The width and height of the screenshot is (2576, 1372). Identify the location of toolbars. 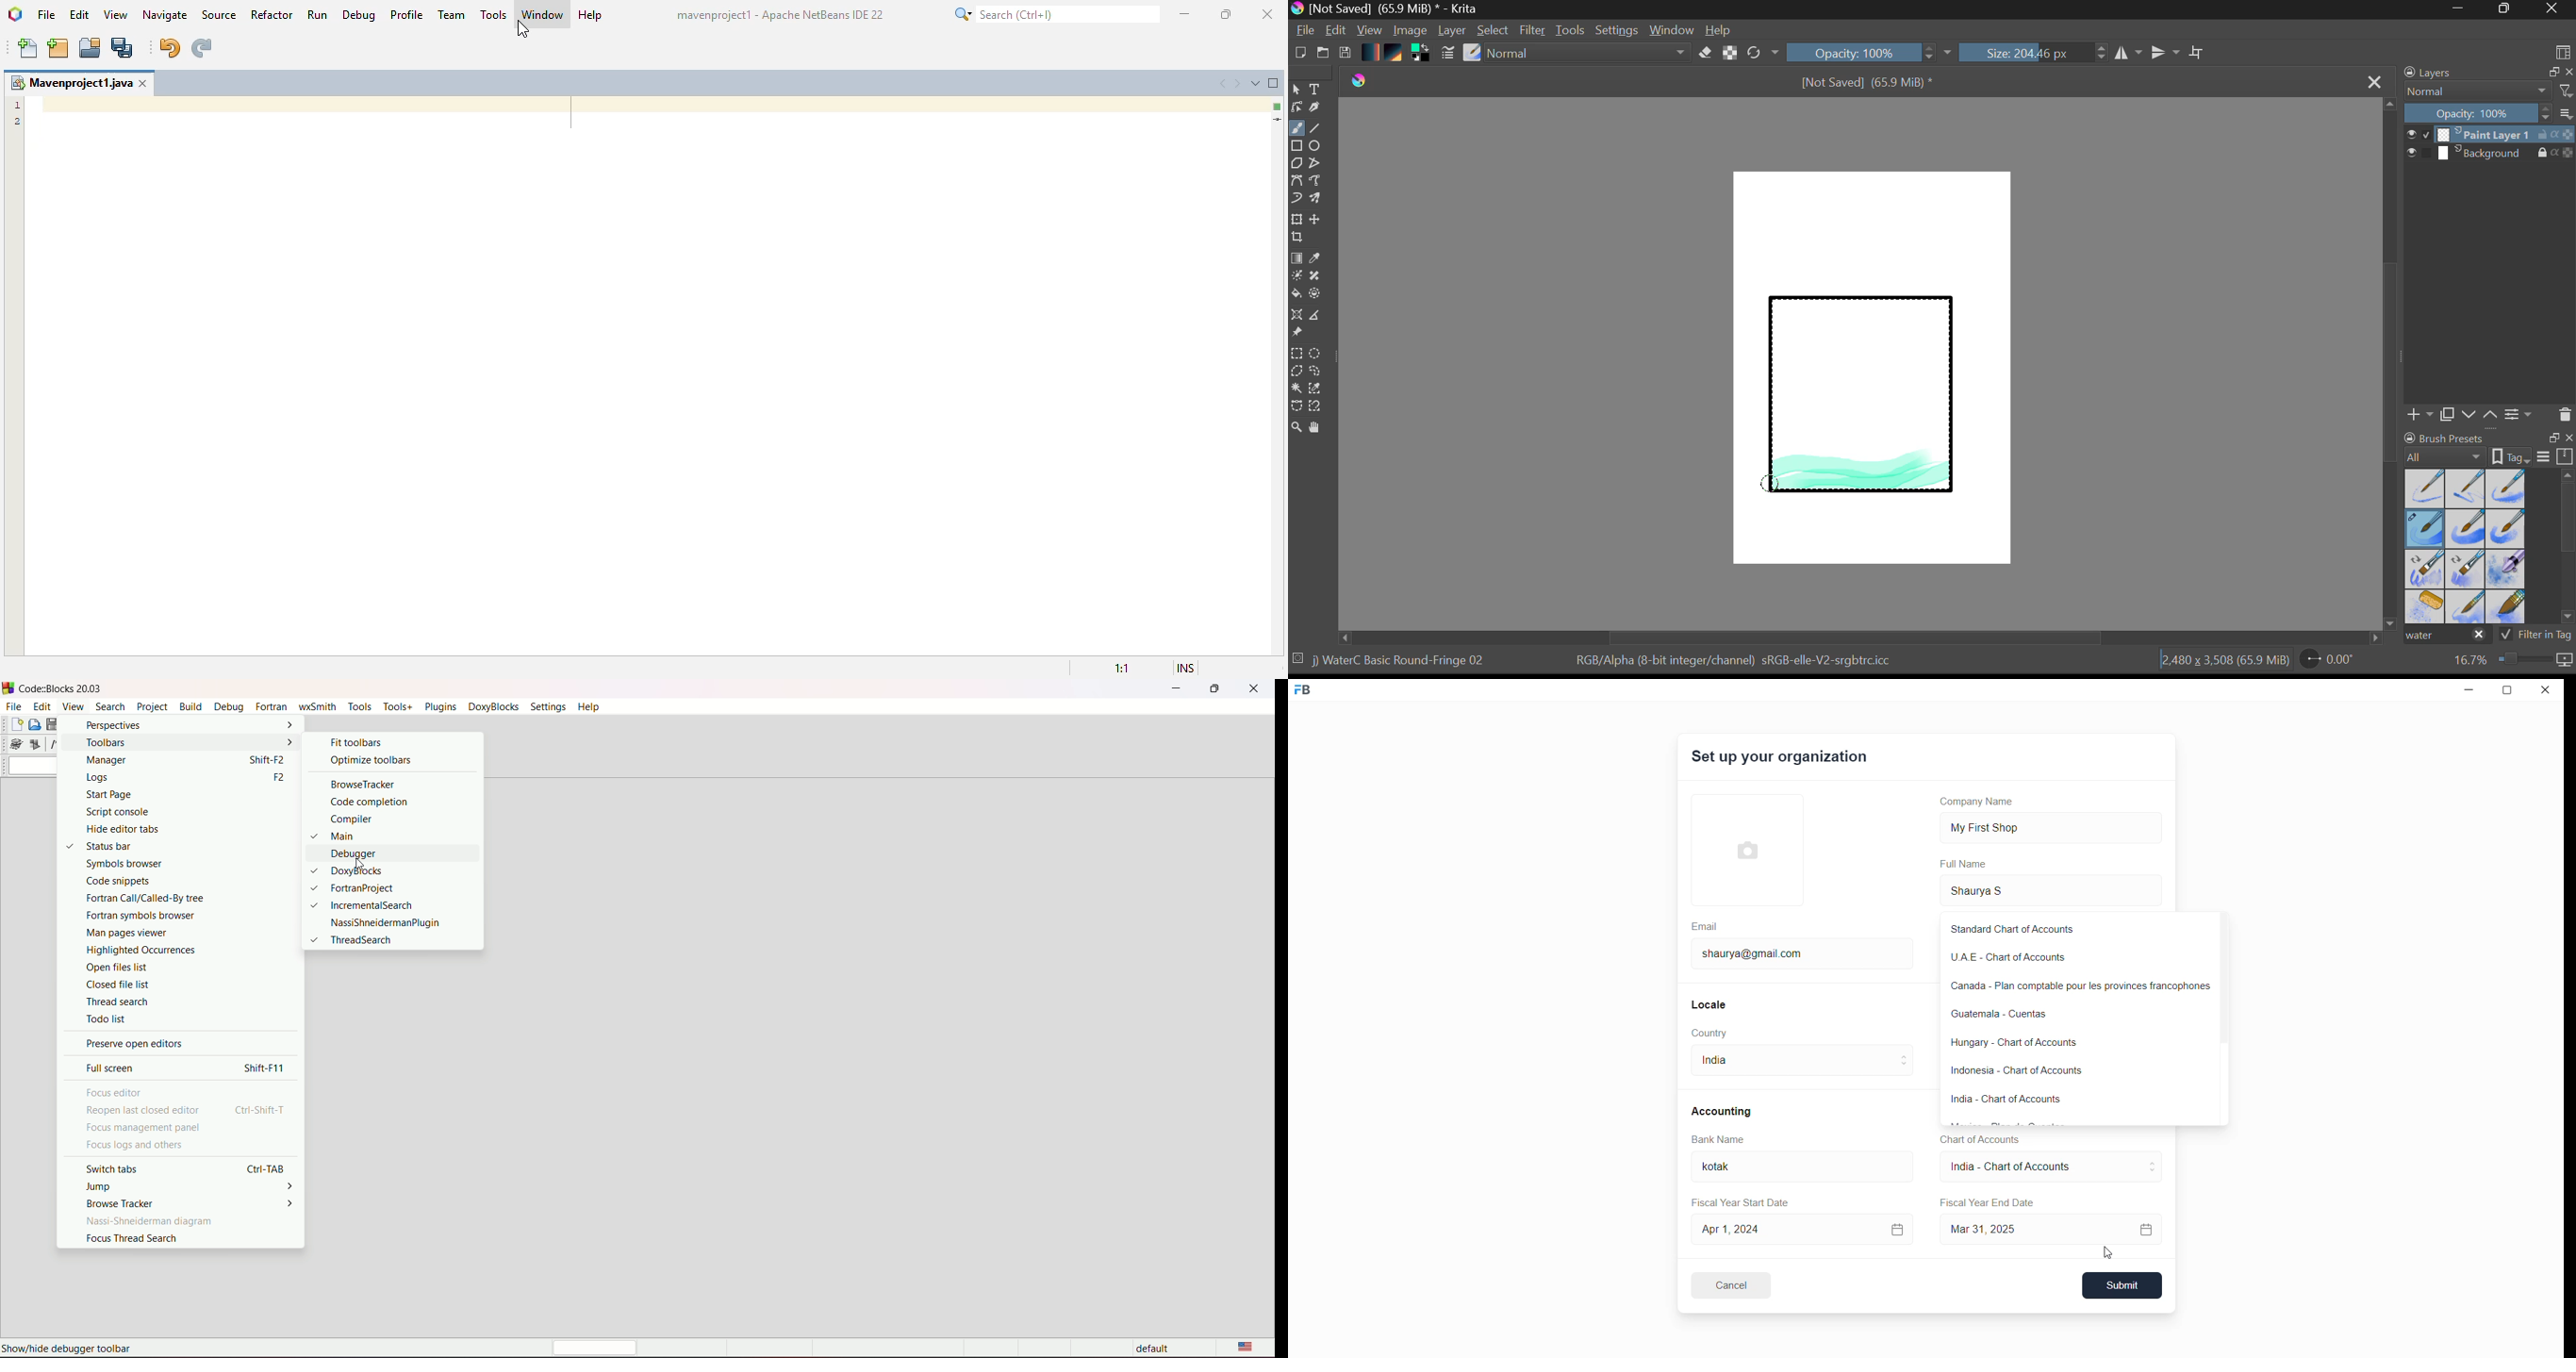
(165, 742).